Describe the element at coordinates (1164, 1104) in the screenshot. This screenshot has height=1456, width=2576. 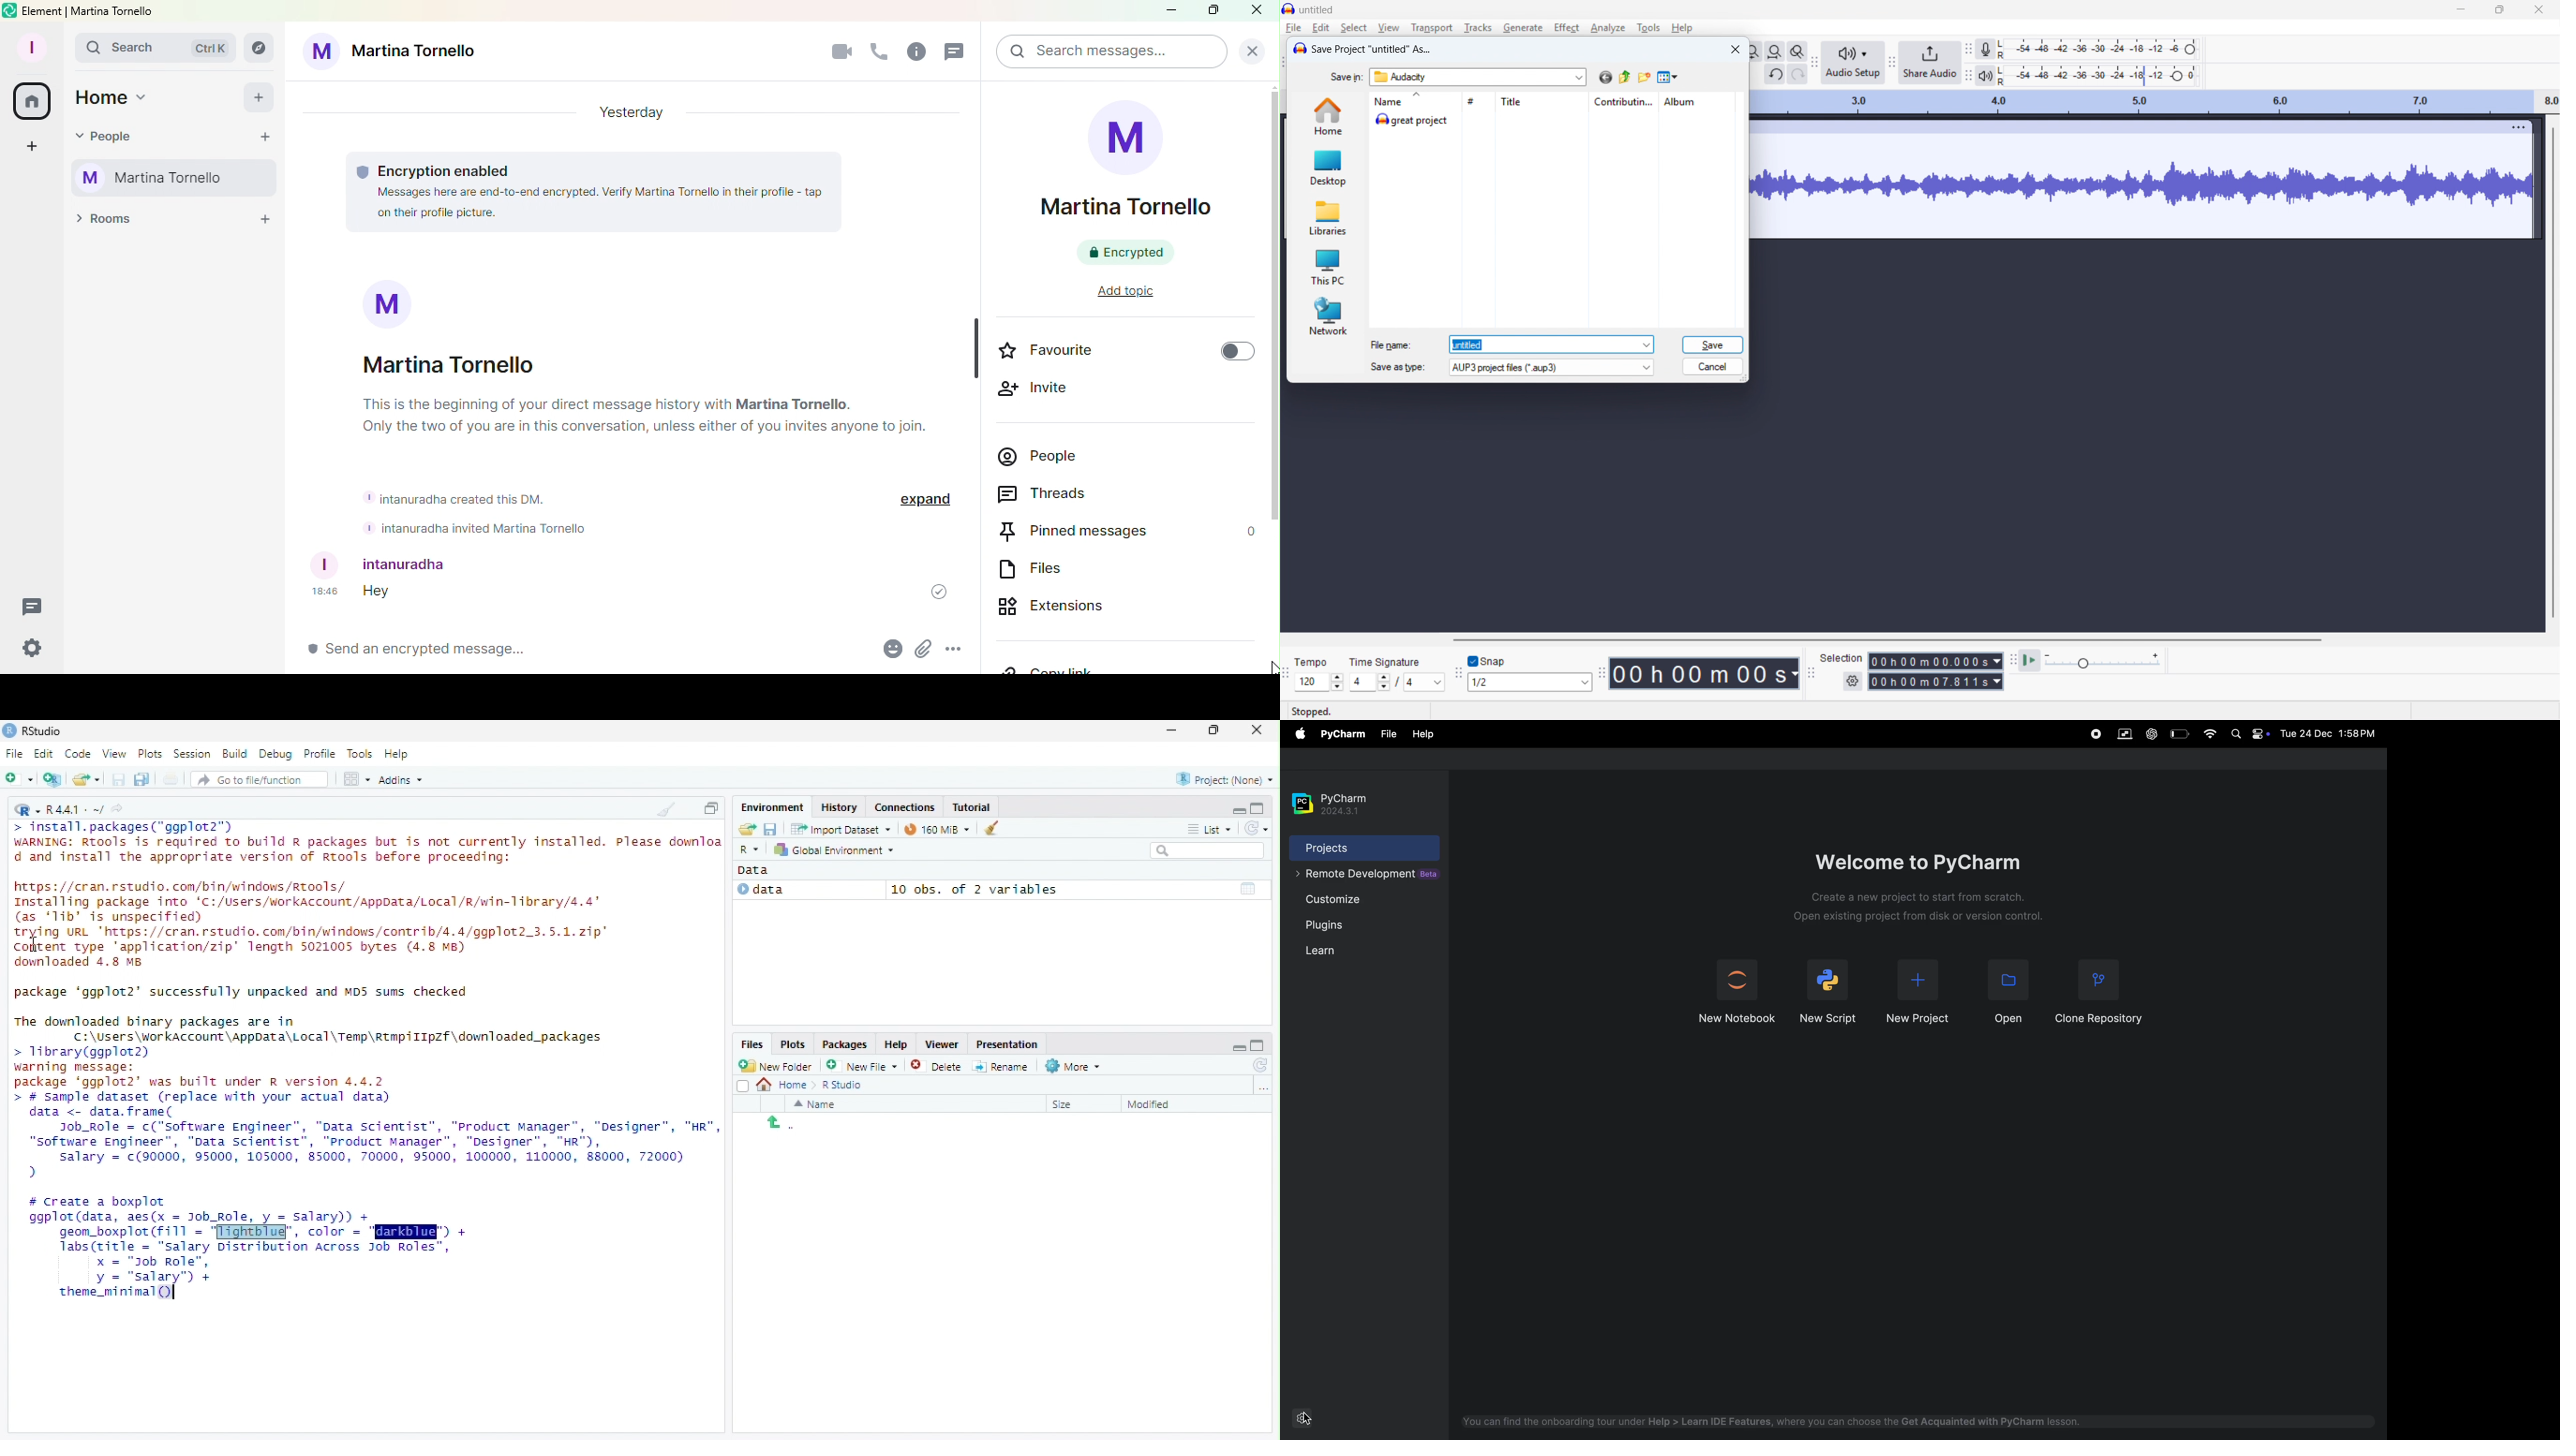
I see `Sort by last modified` at that location.